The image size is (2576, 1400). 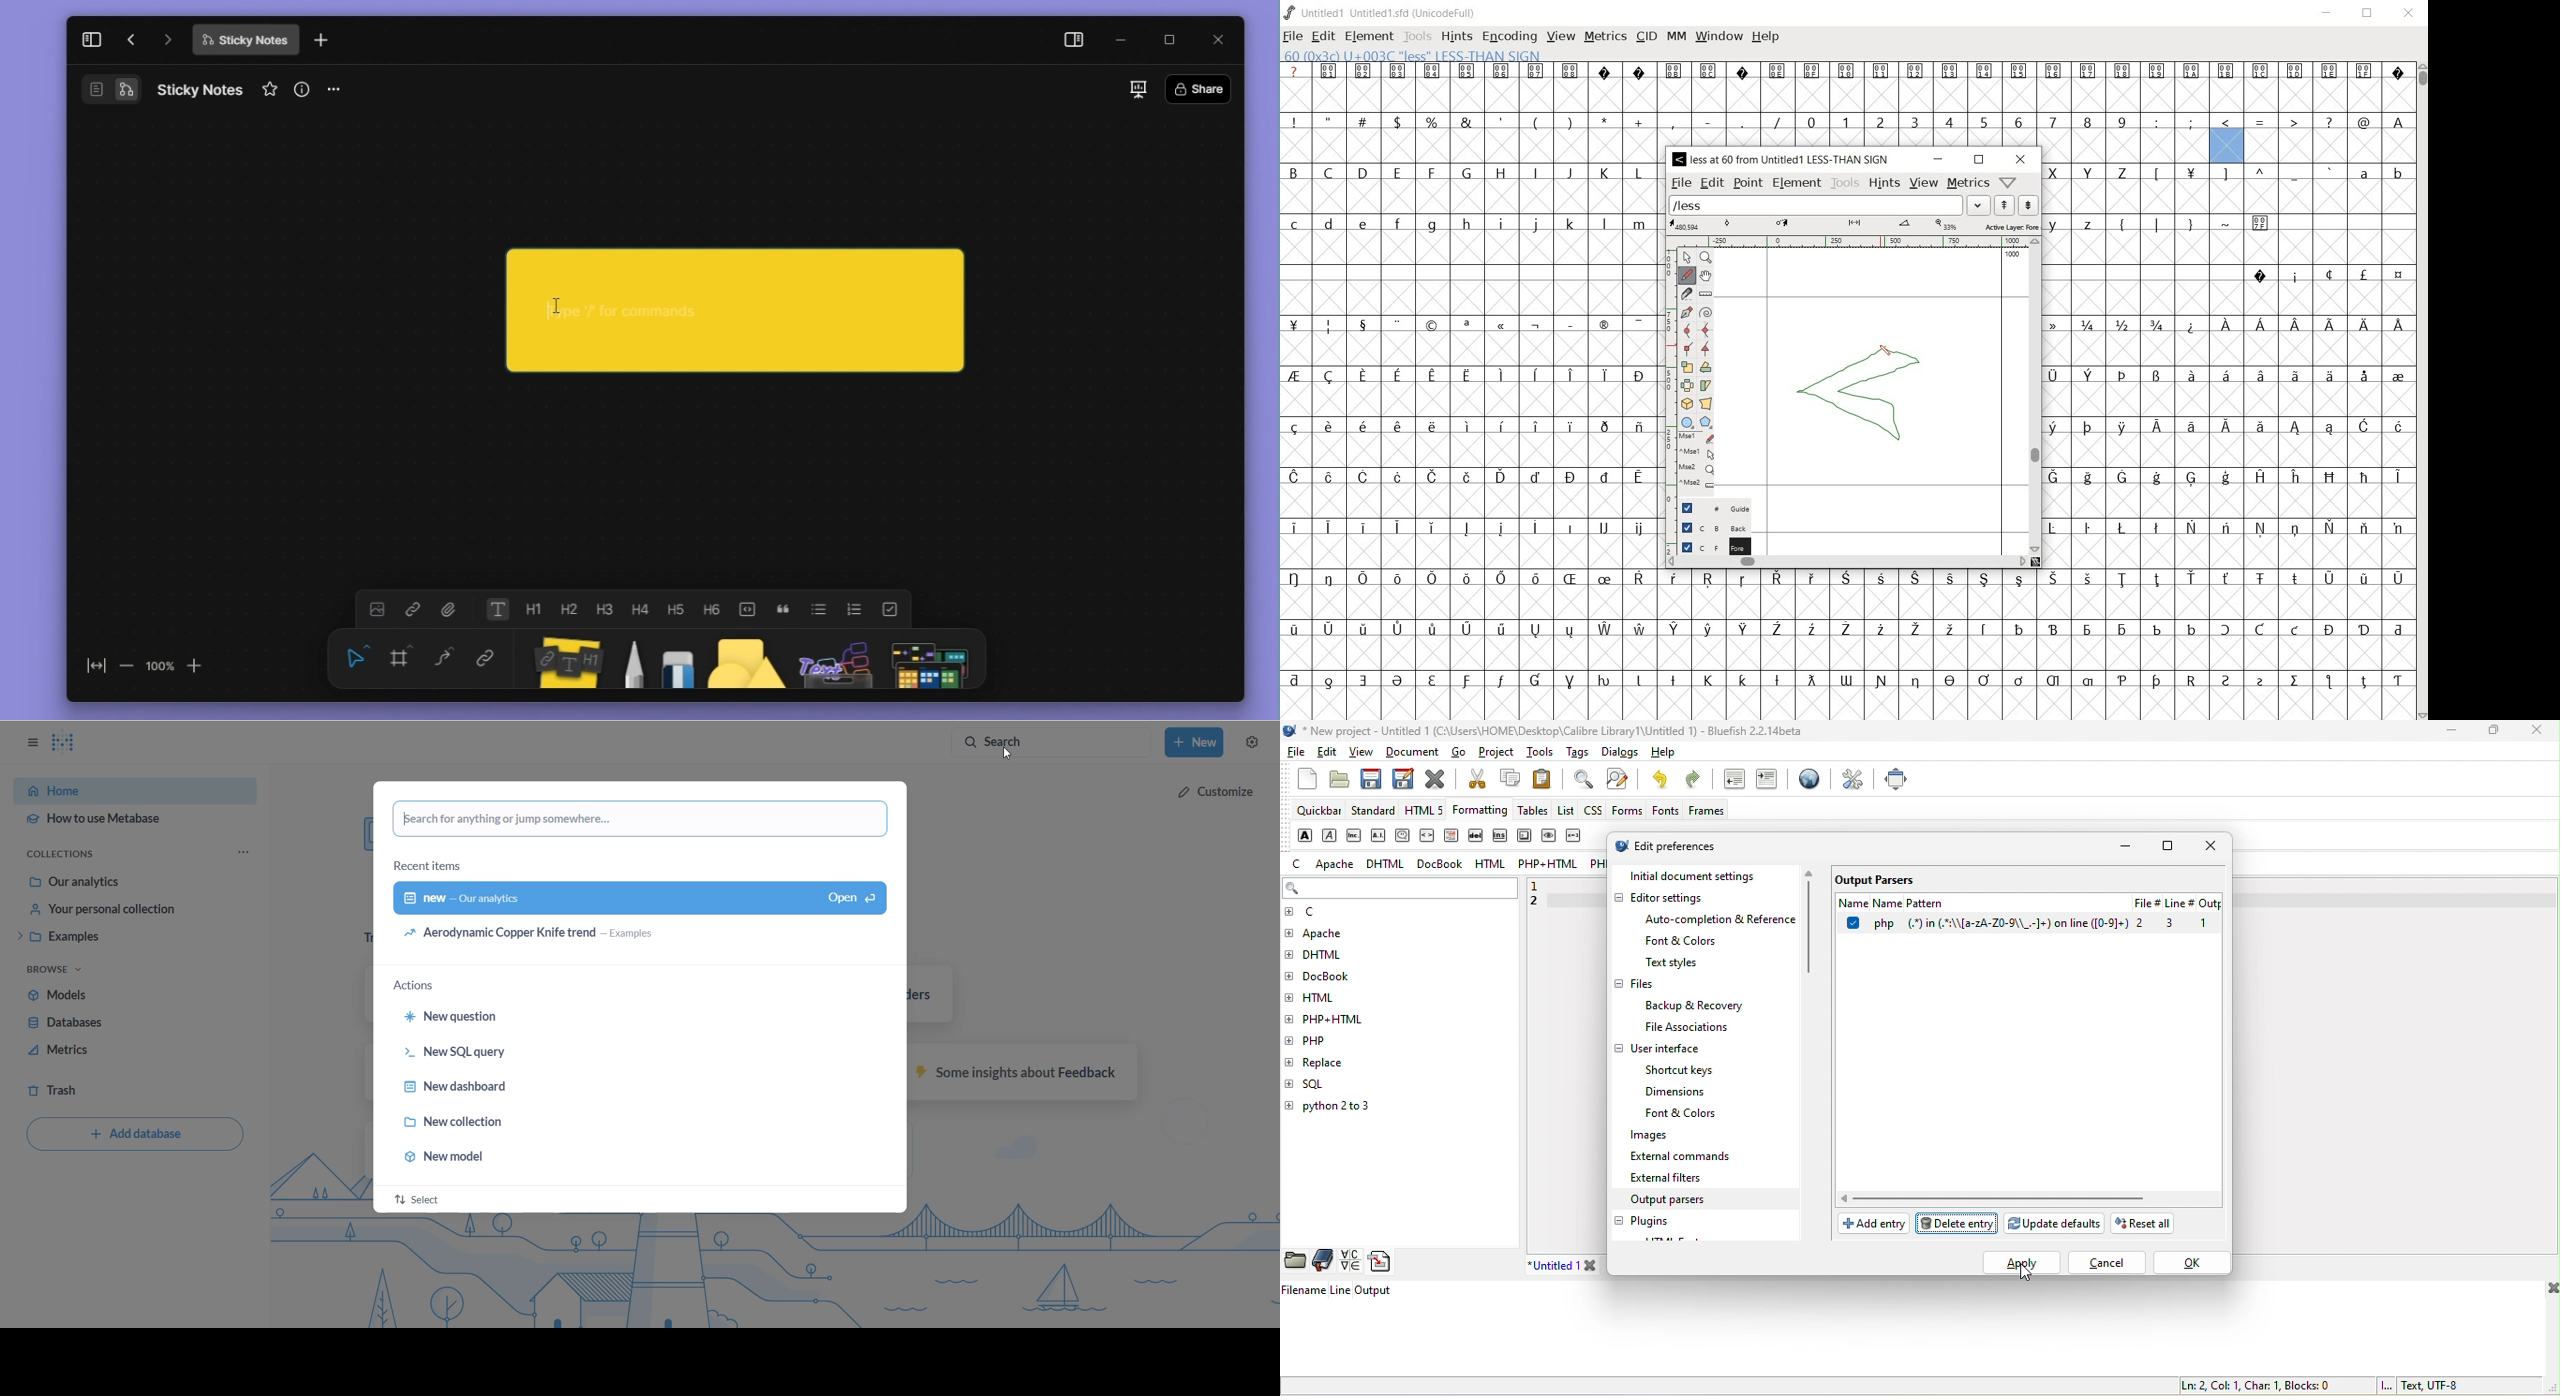 What do you see at coordinates (1417, 35) in the screenshot?
I see `tools` at bounding box center [1417, 35].